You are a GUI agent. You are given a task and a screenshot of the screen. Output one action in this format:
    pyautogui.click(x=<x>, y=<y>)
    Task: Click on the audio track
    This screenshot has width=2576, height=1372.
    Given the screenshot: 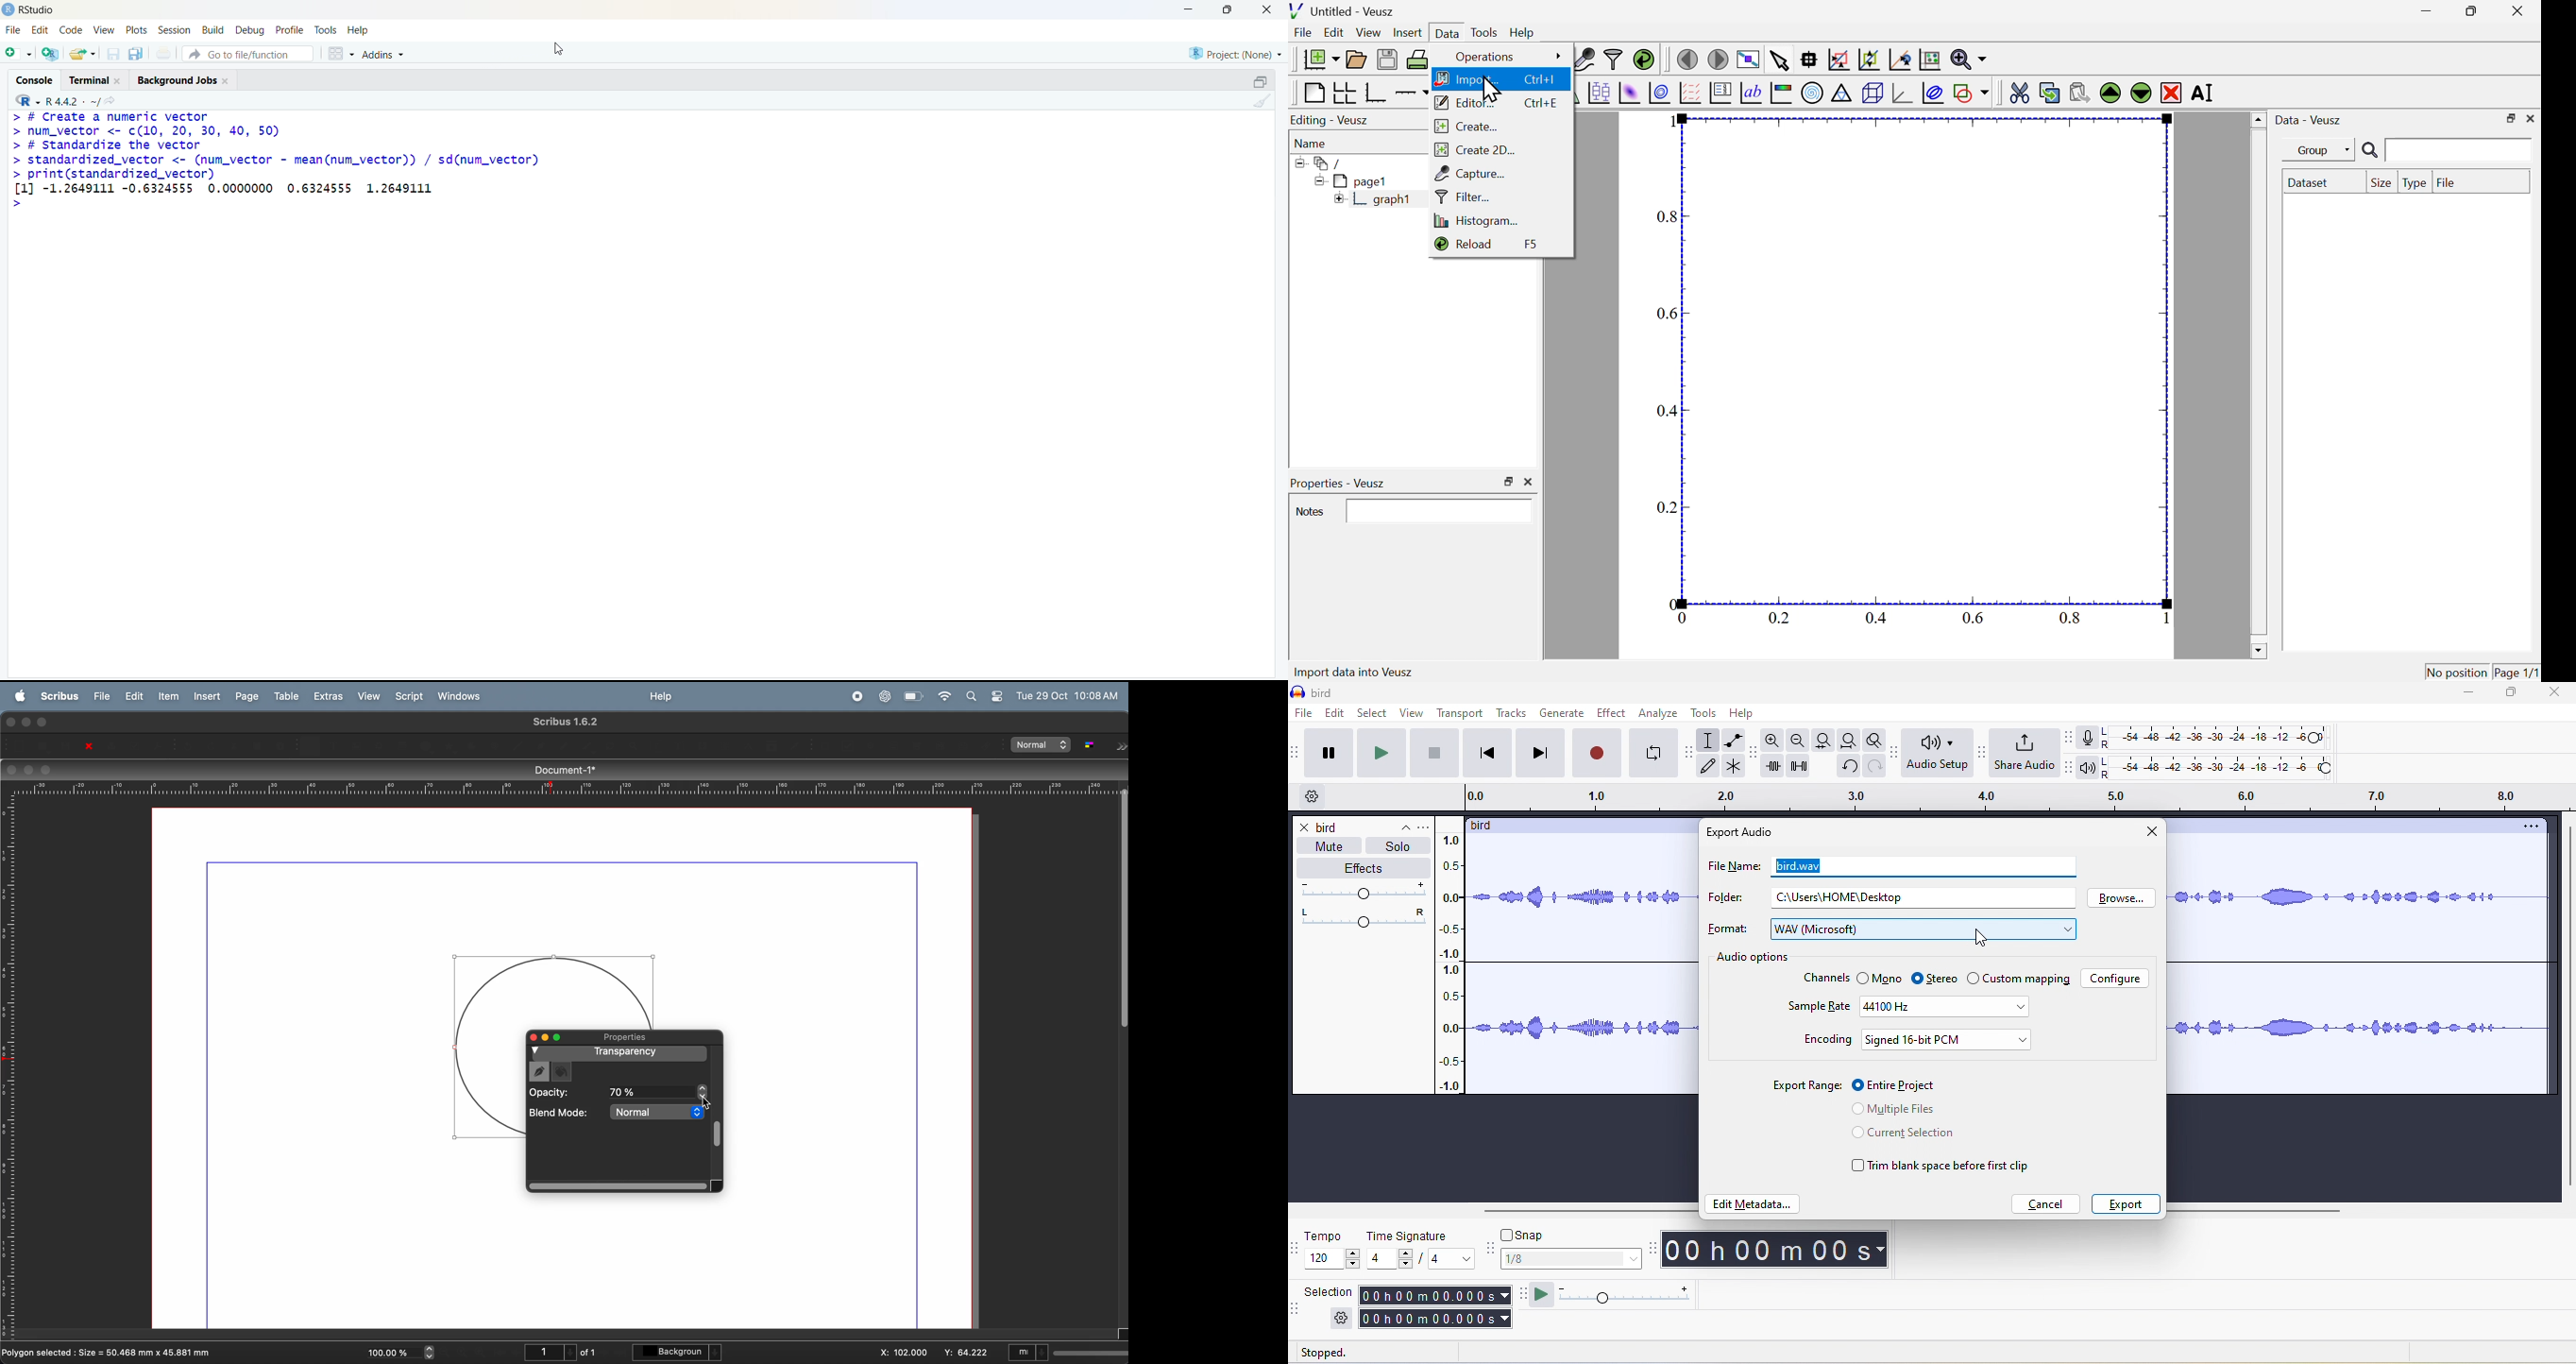 What is the action you would take?
    pyautogui.click(x=1582, y=965)
    